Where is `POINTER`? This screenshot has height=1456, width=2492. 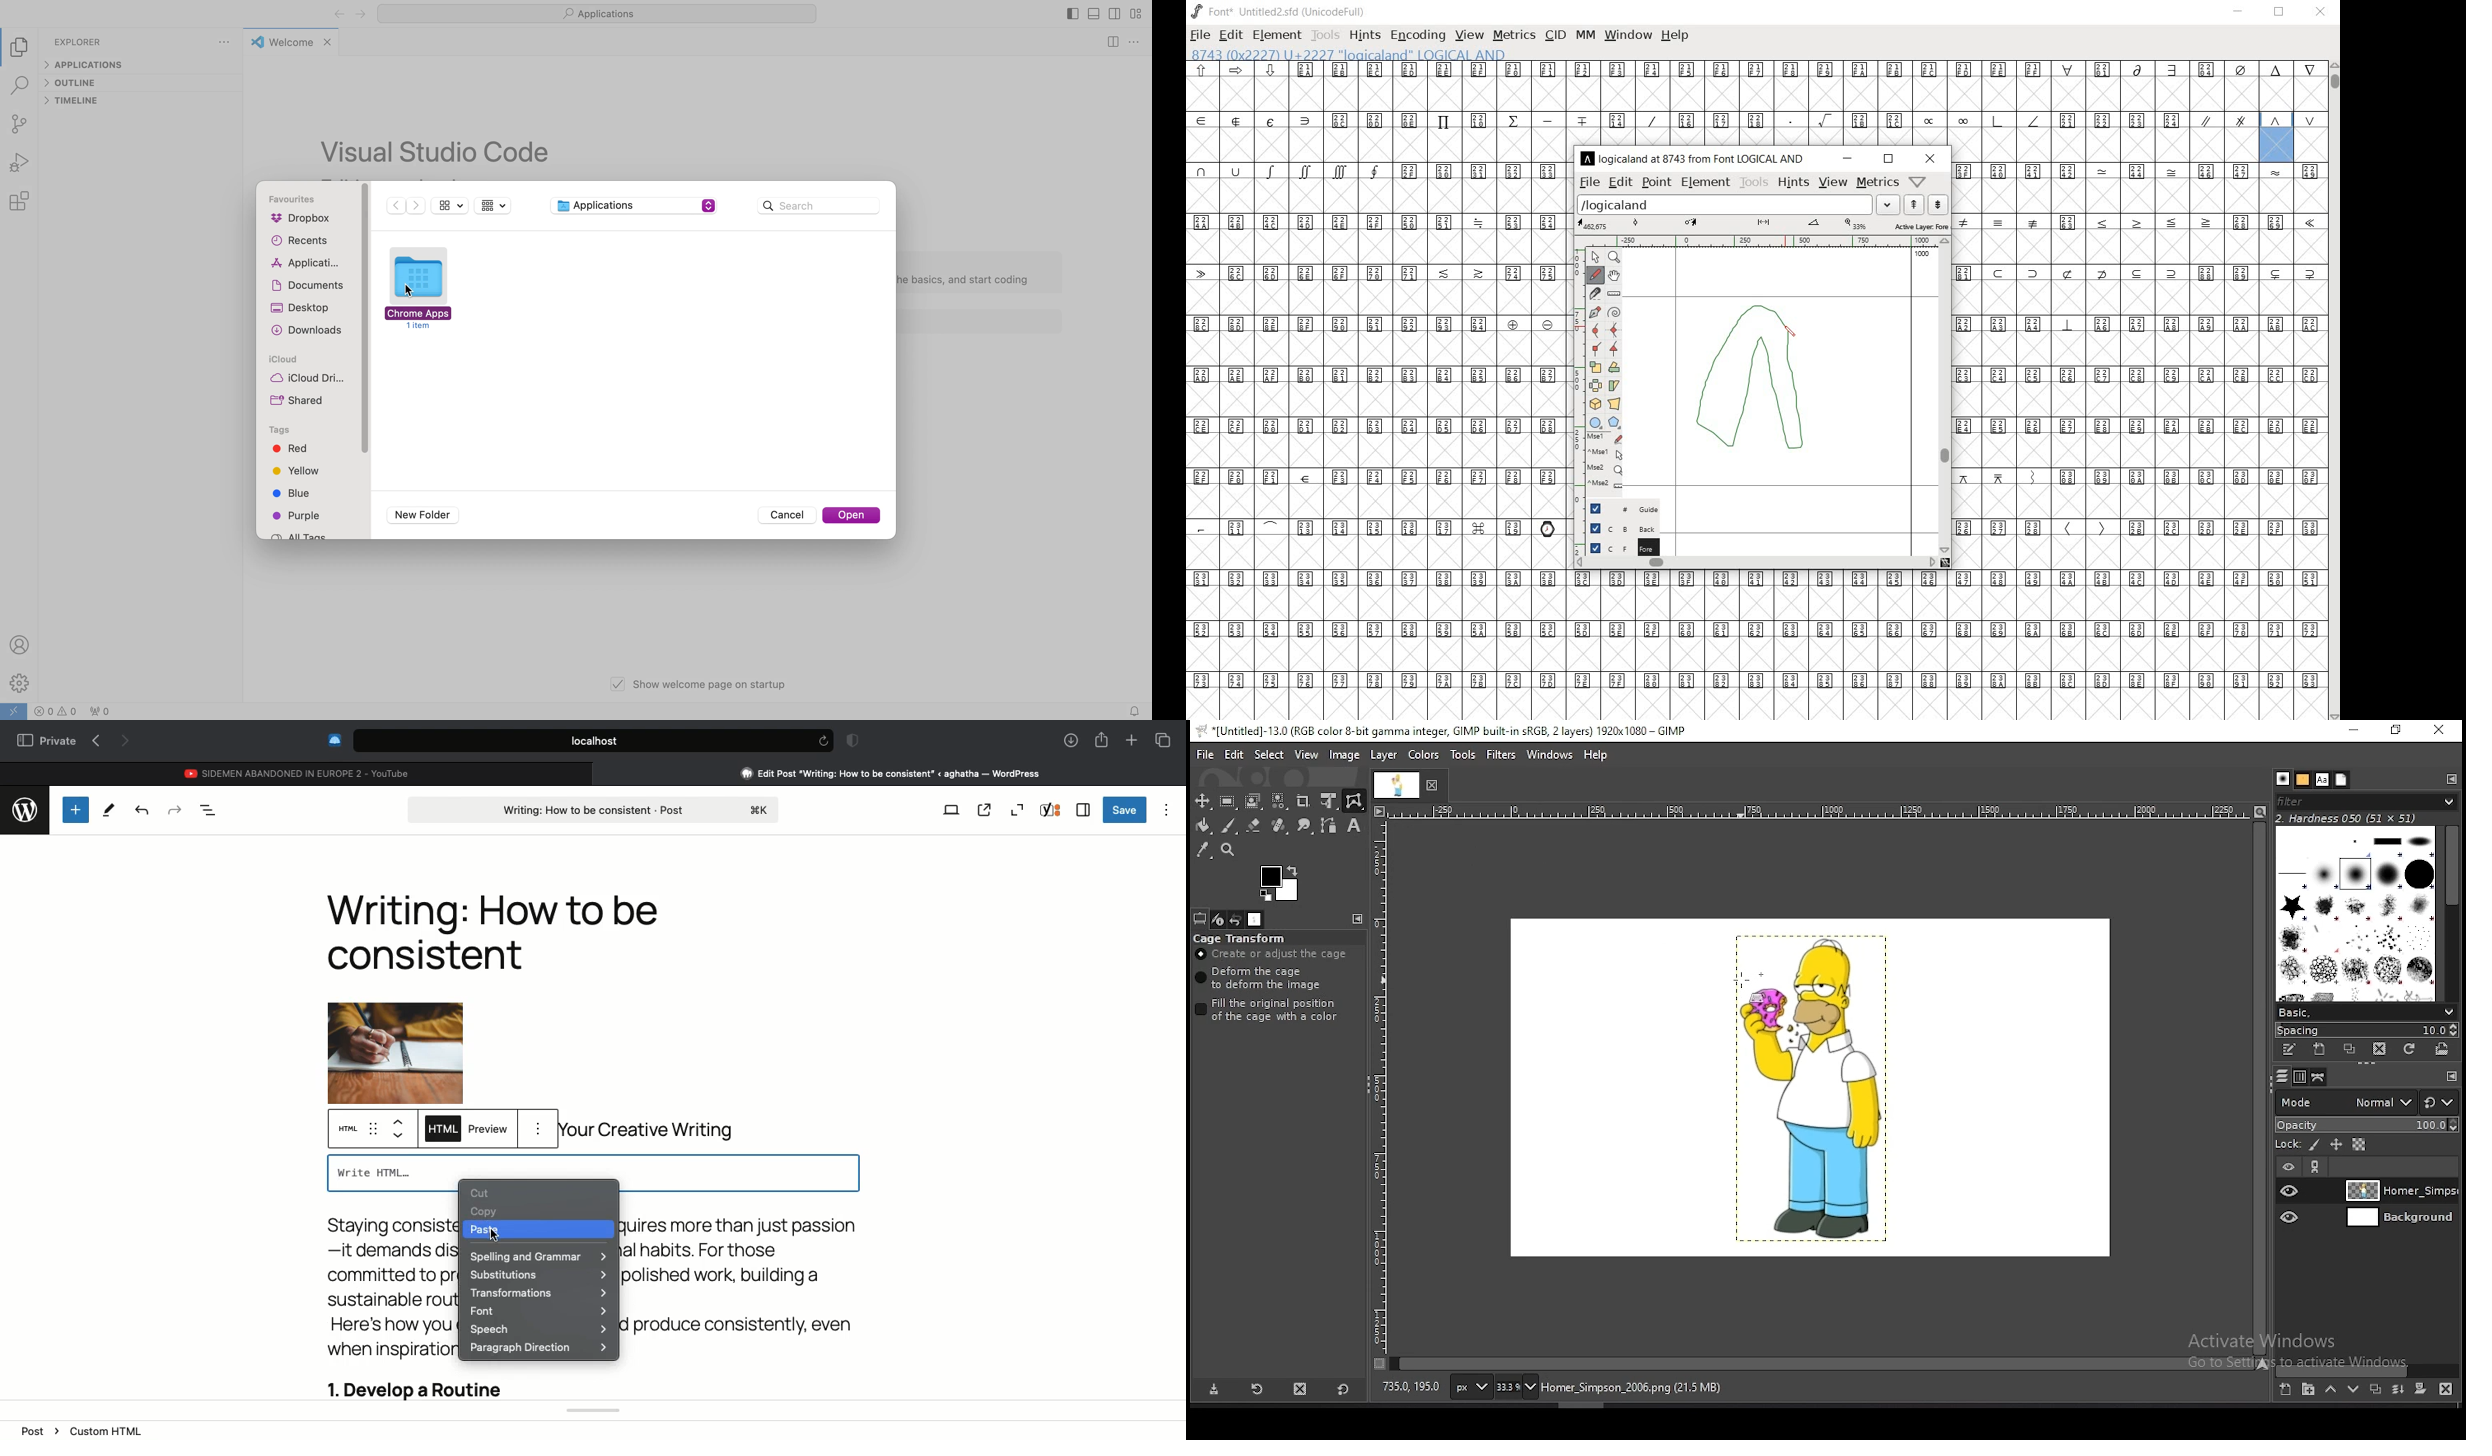 POINTER is located at coordinates (1596, 258).